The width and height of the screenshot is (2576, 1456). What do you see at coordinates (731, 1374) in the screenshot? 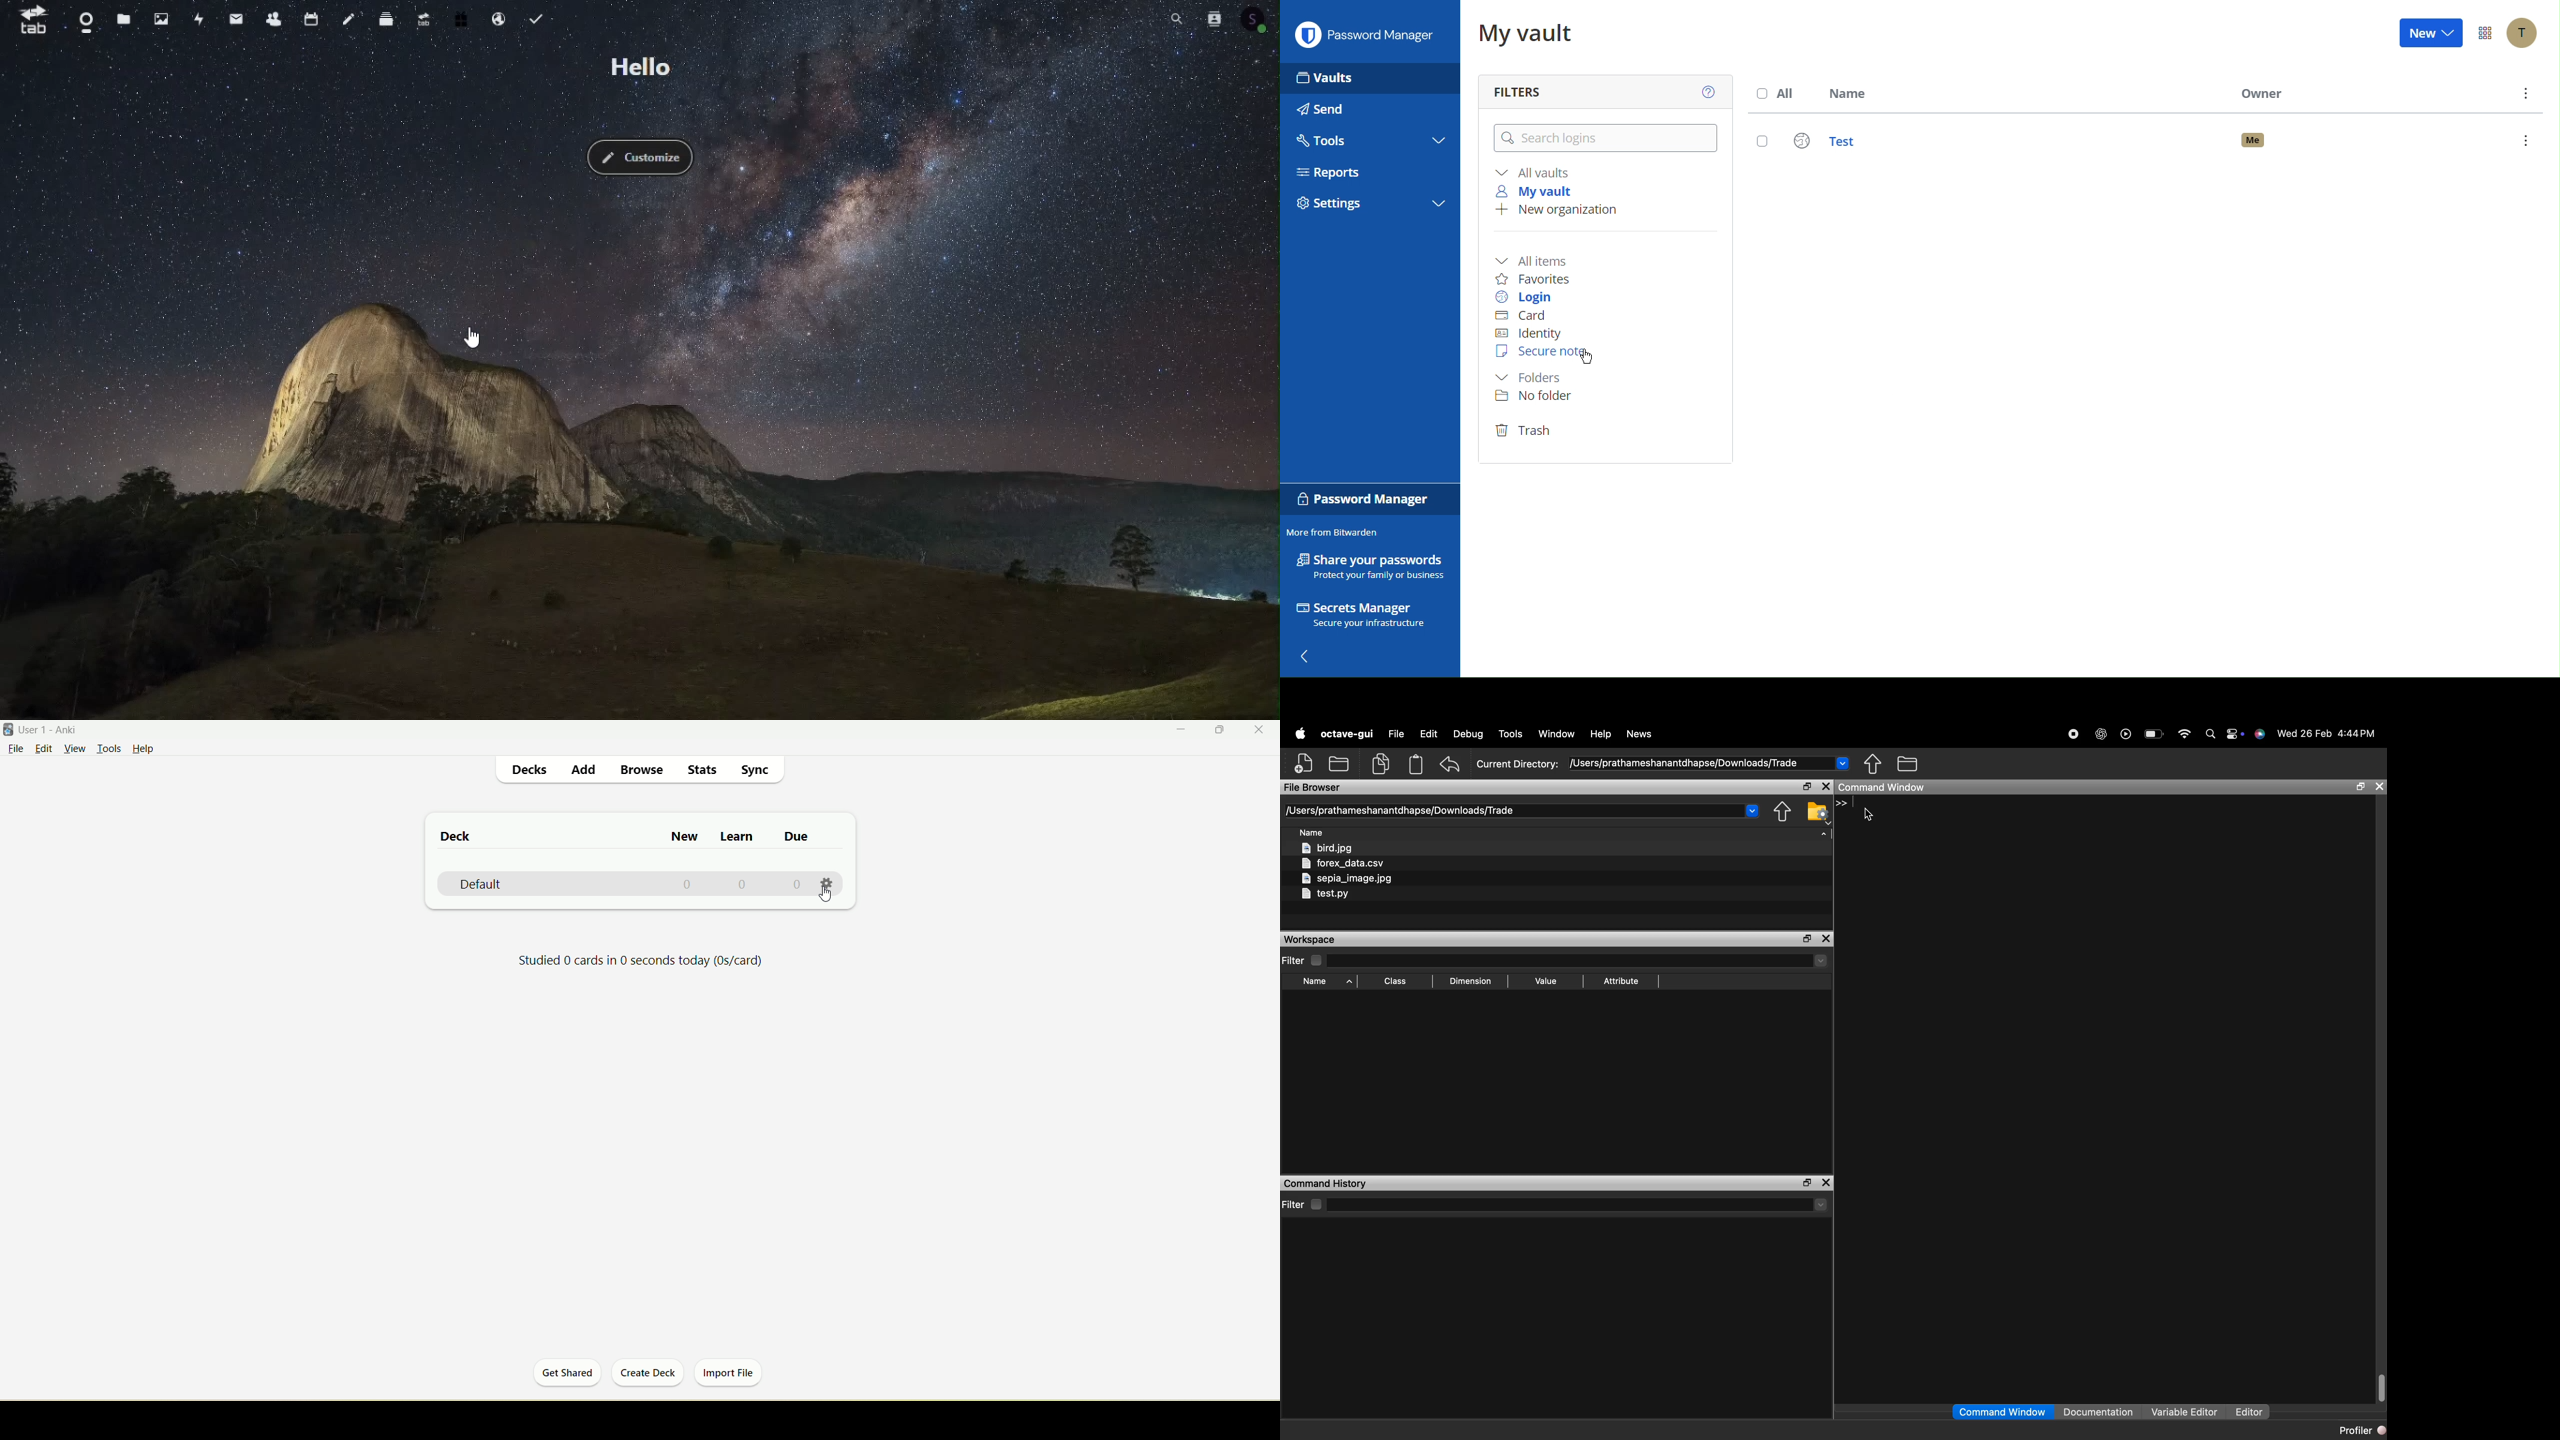
I see `import file` at bounding box center [731, 1374].